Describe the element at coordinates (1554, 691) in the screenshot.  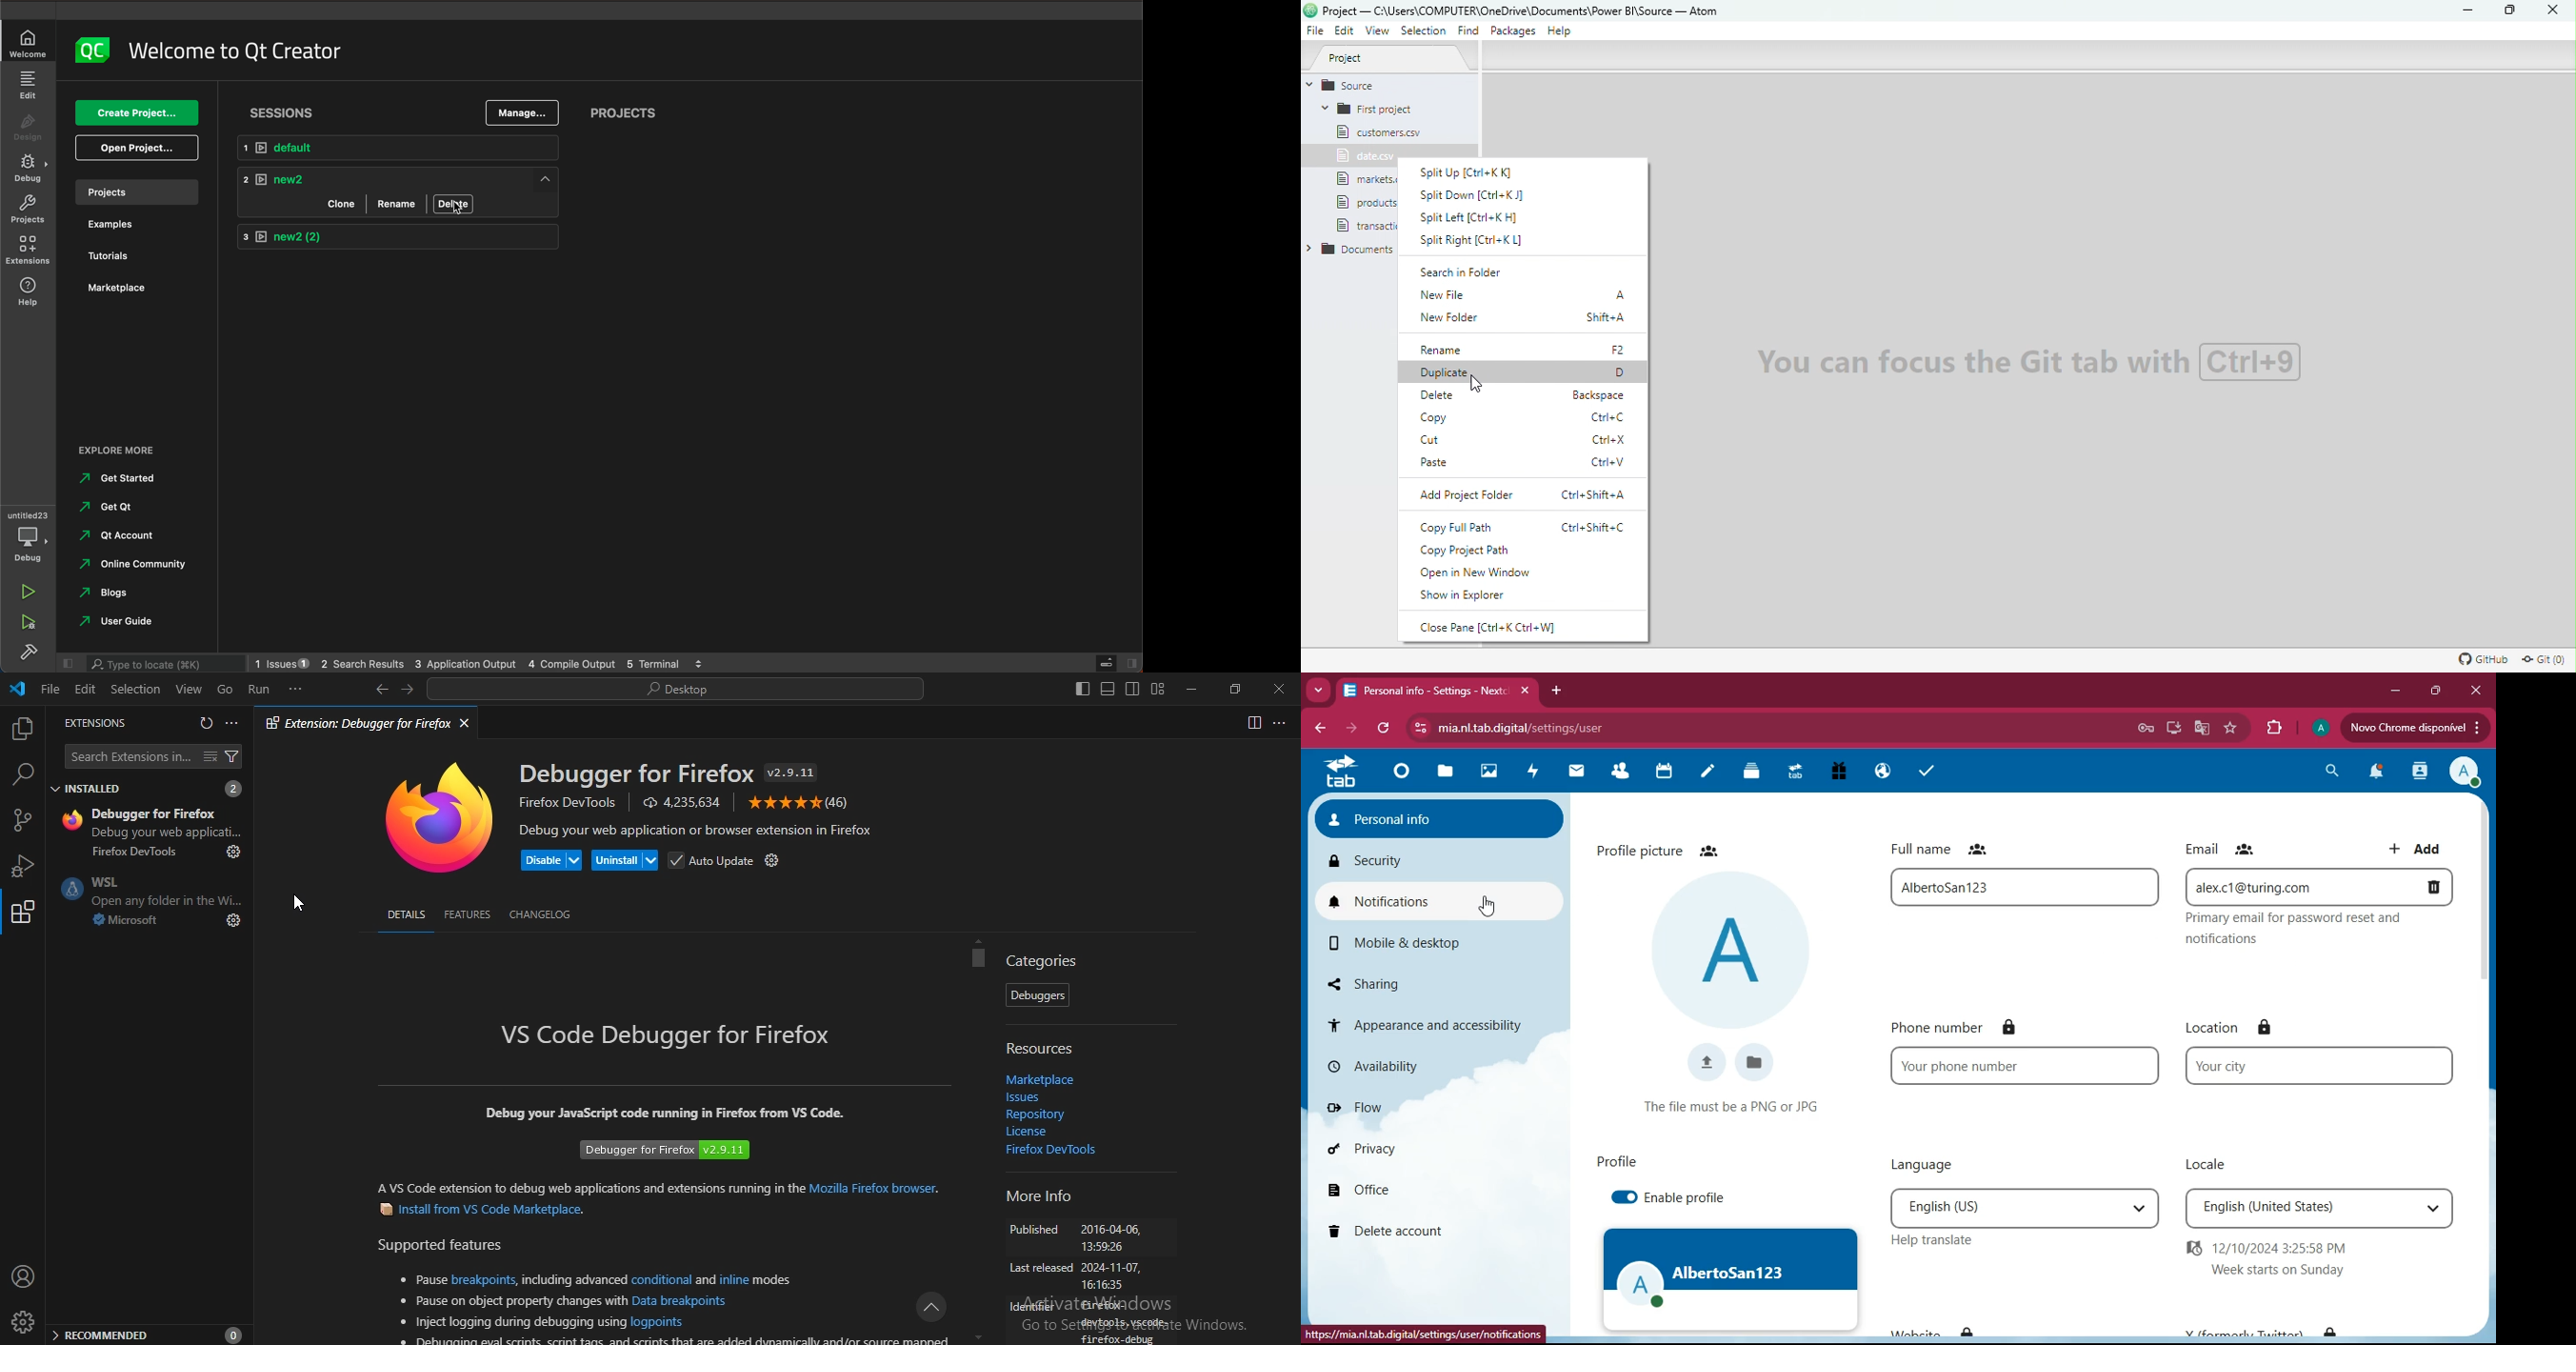
I see `add tab` at that location.